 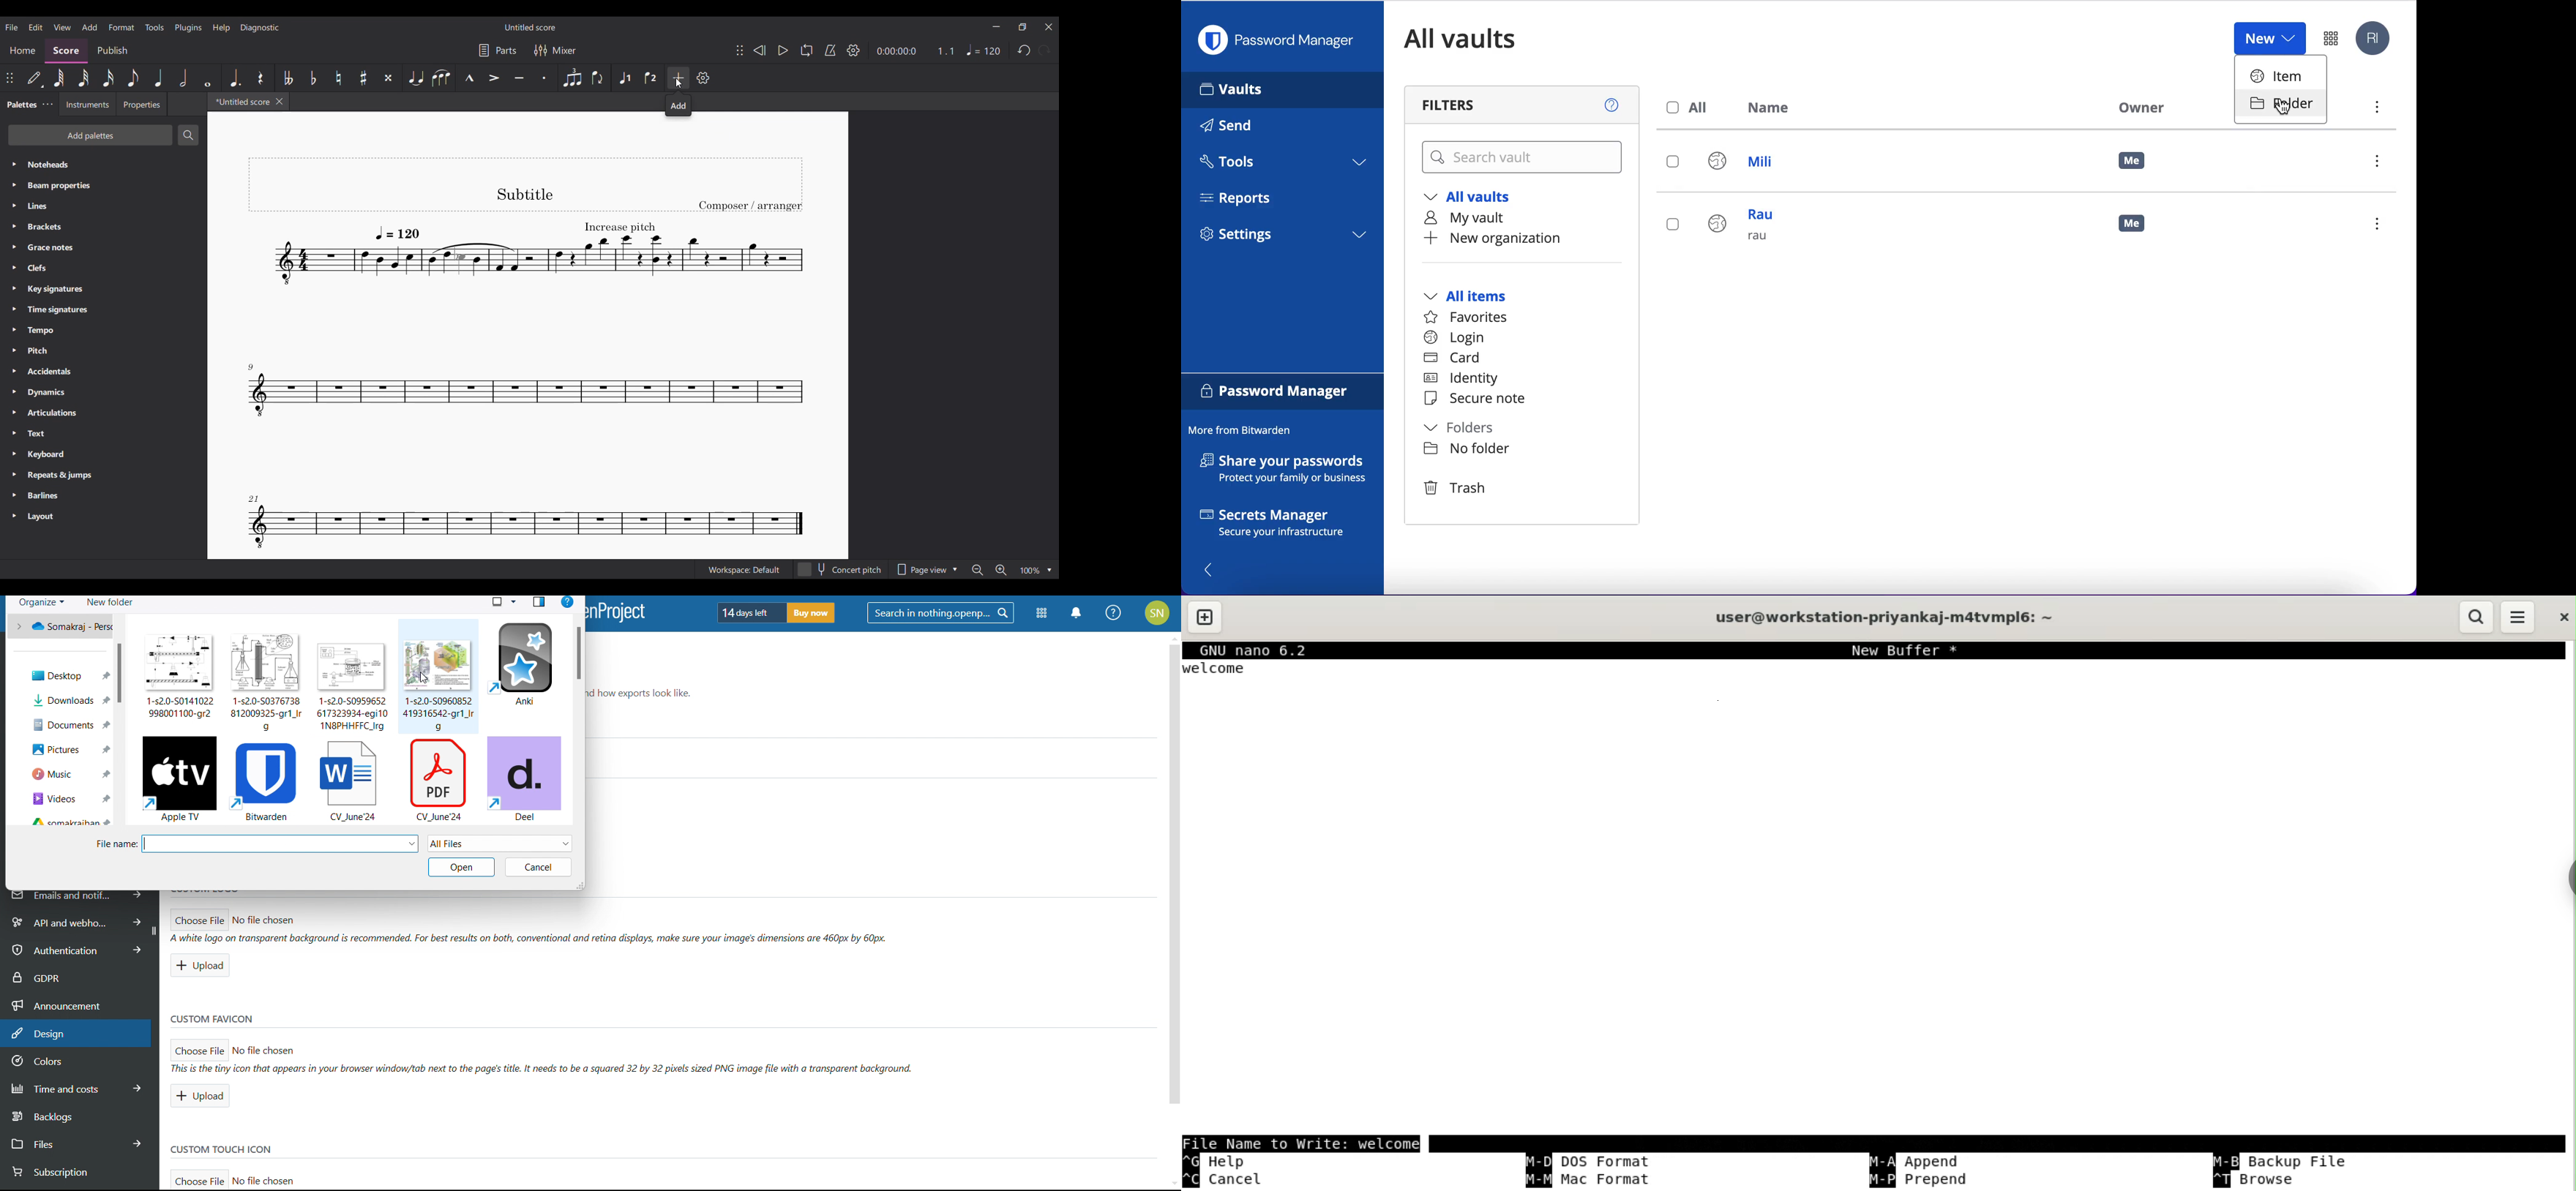 I want to click on Mixer settings, so click(x=555, y=51).